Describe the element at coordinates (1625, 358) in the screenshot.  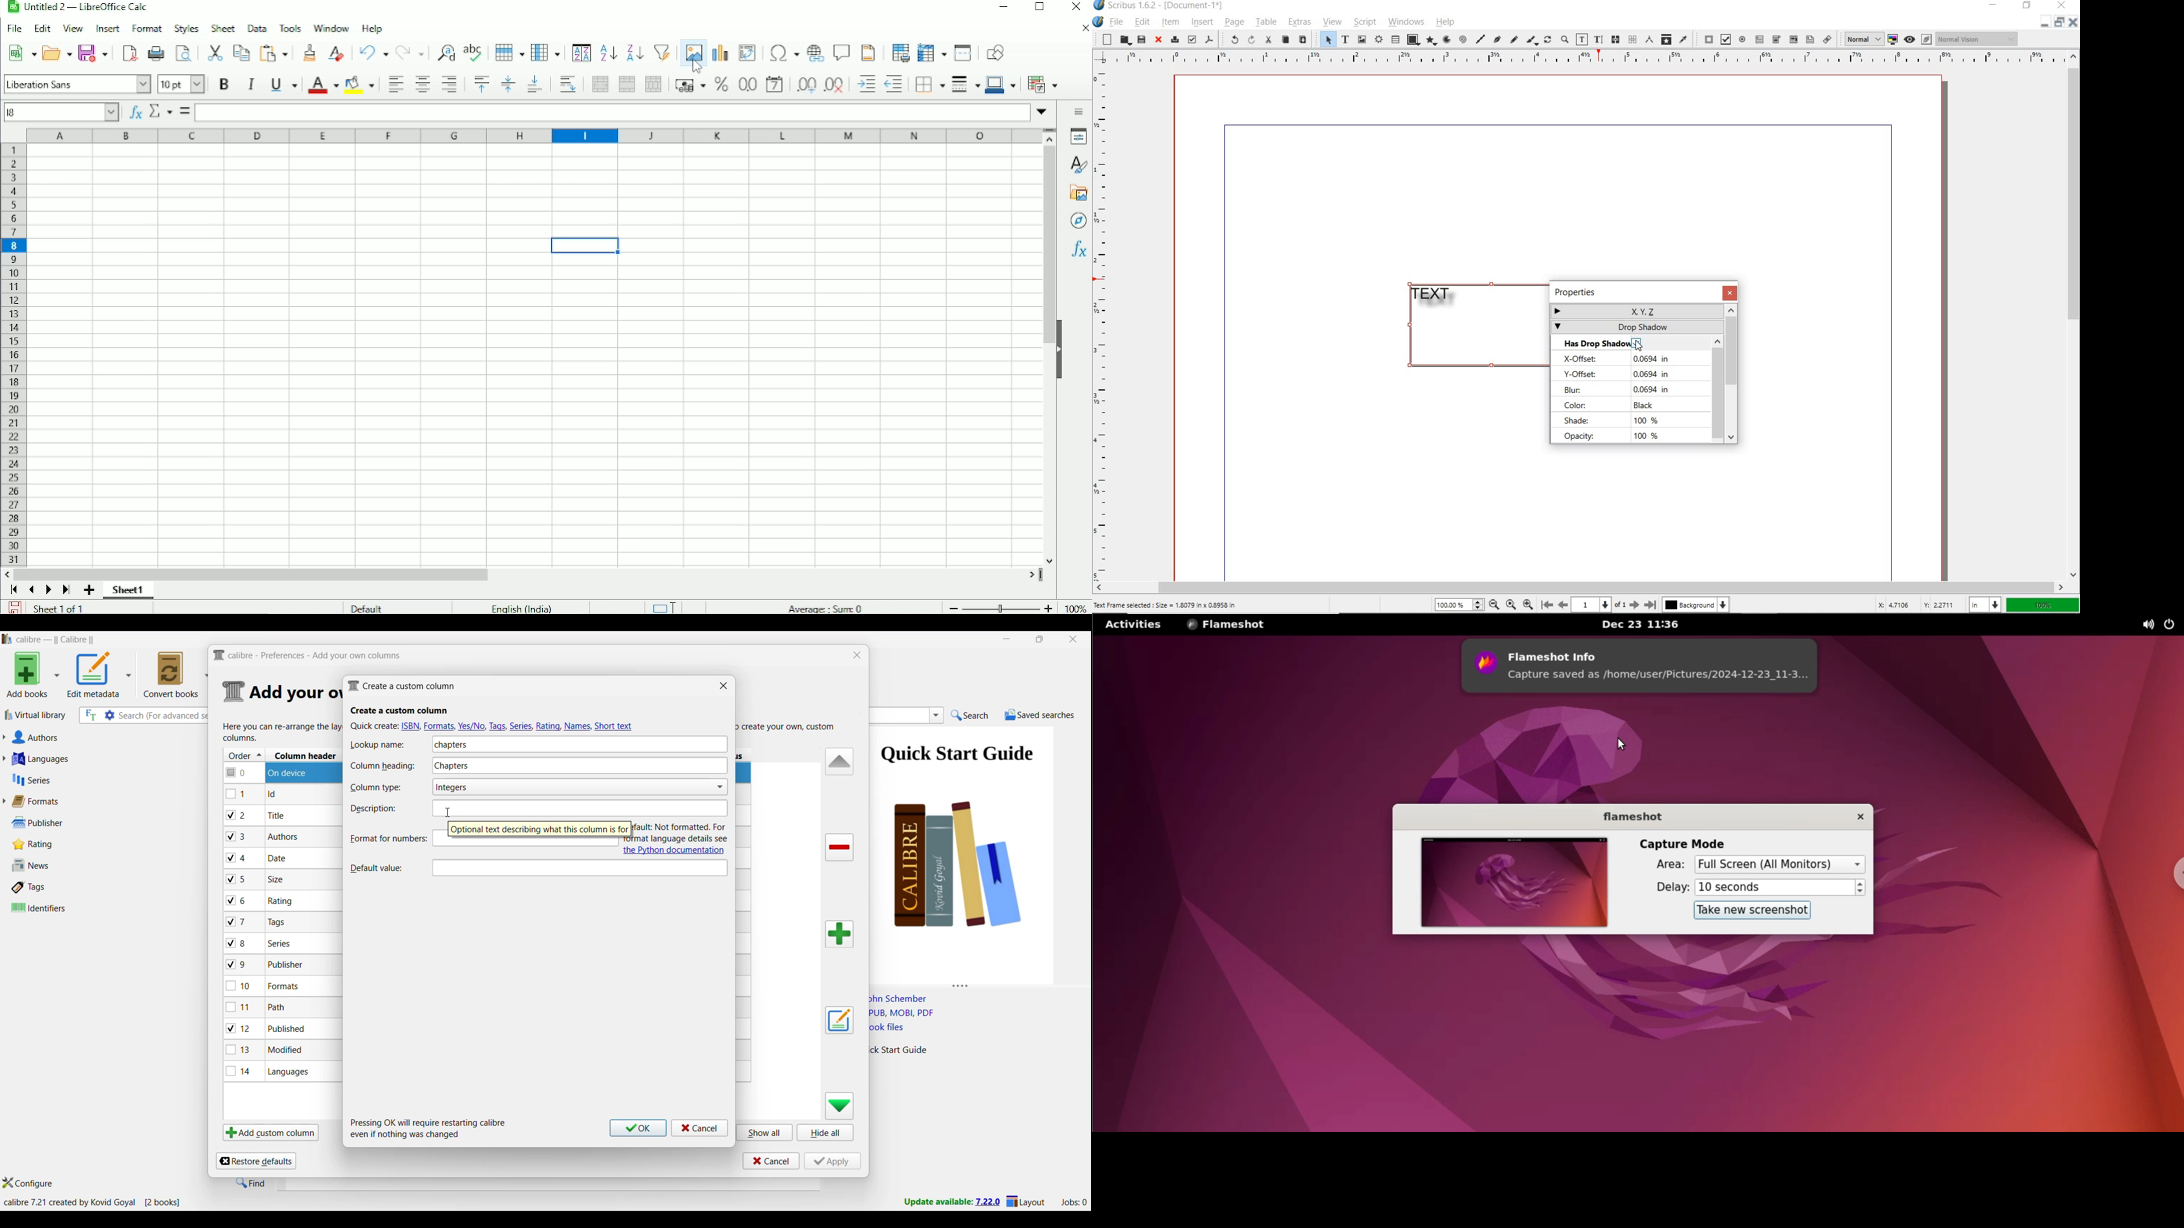
I see `x-offset` at that location.